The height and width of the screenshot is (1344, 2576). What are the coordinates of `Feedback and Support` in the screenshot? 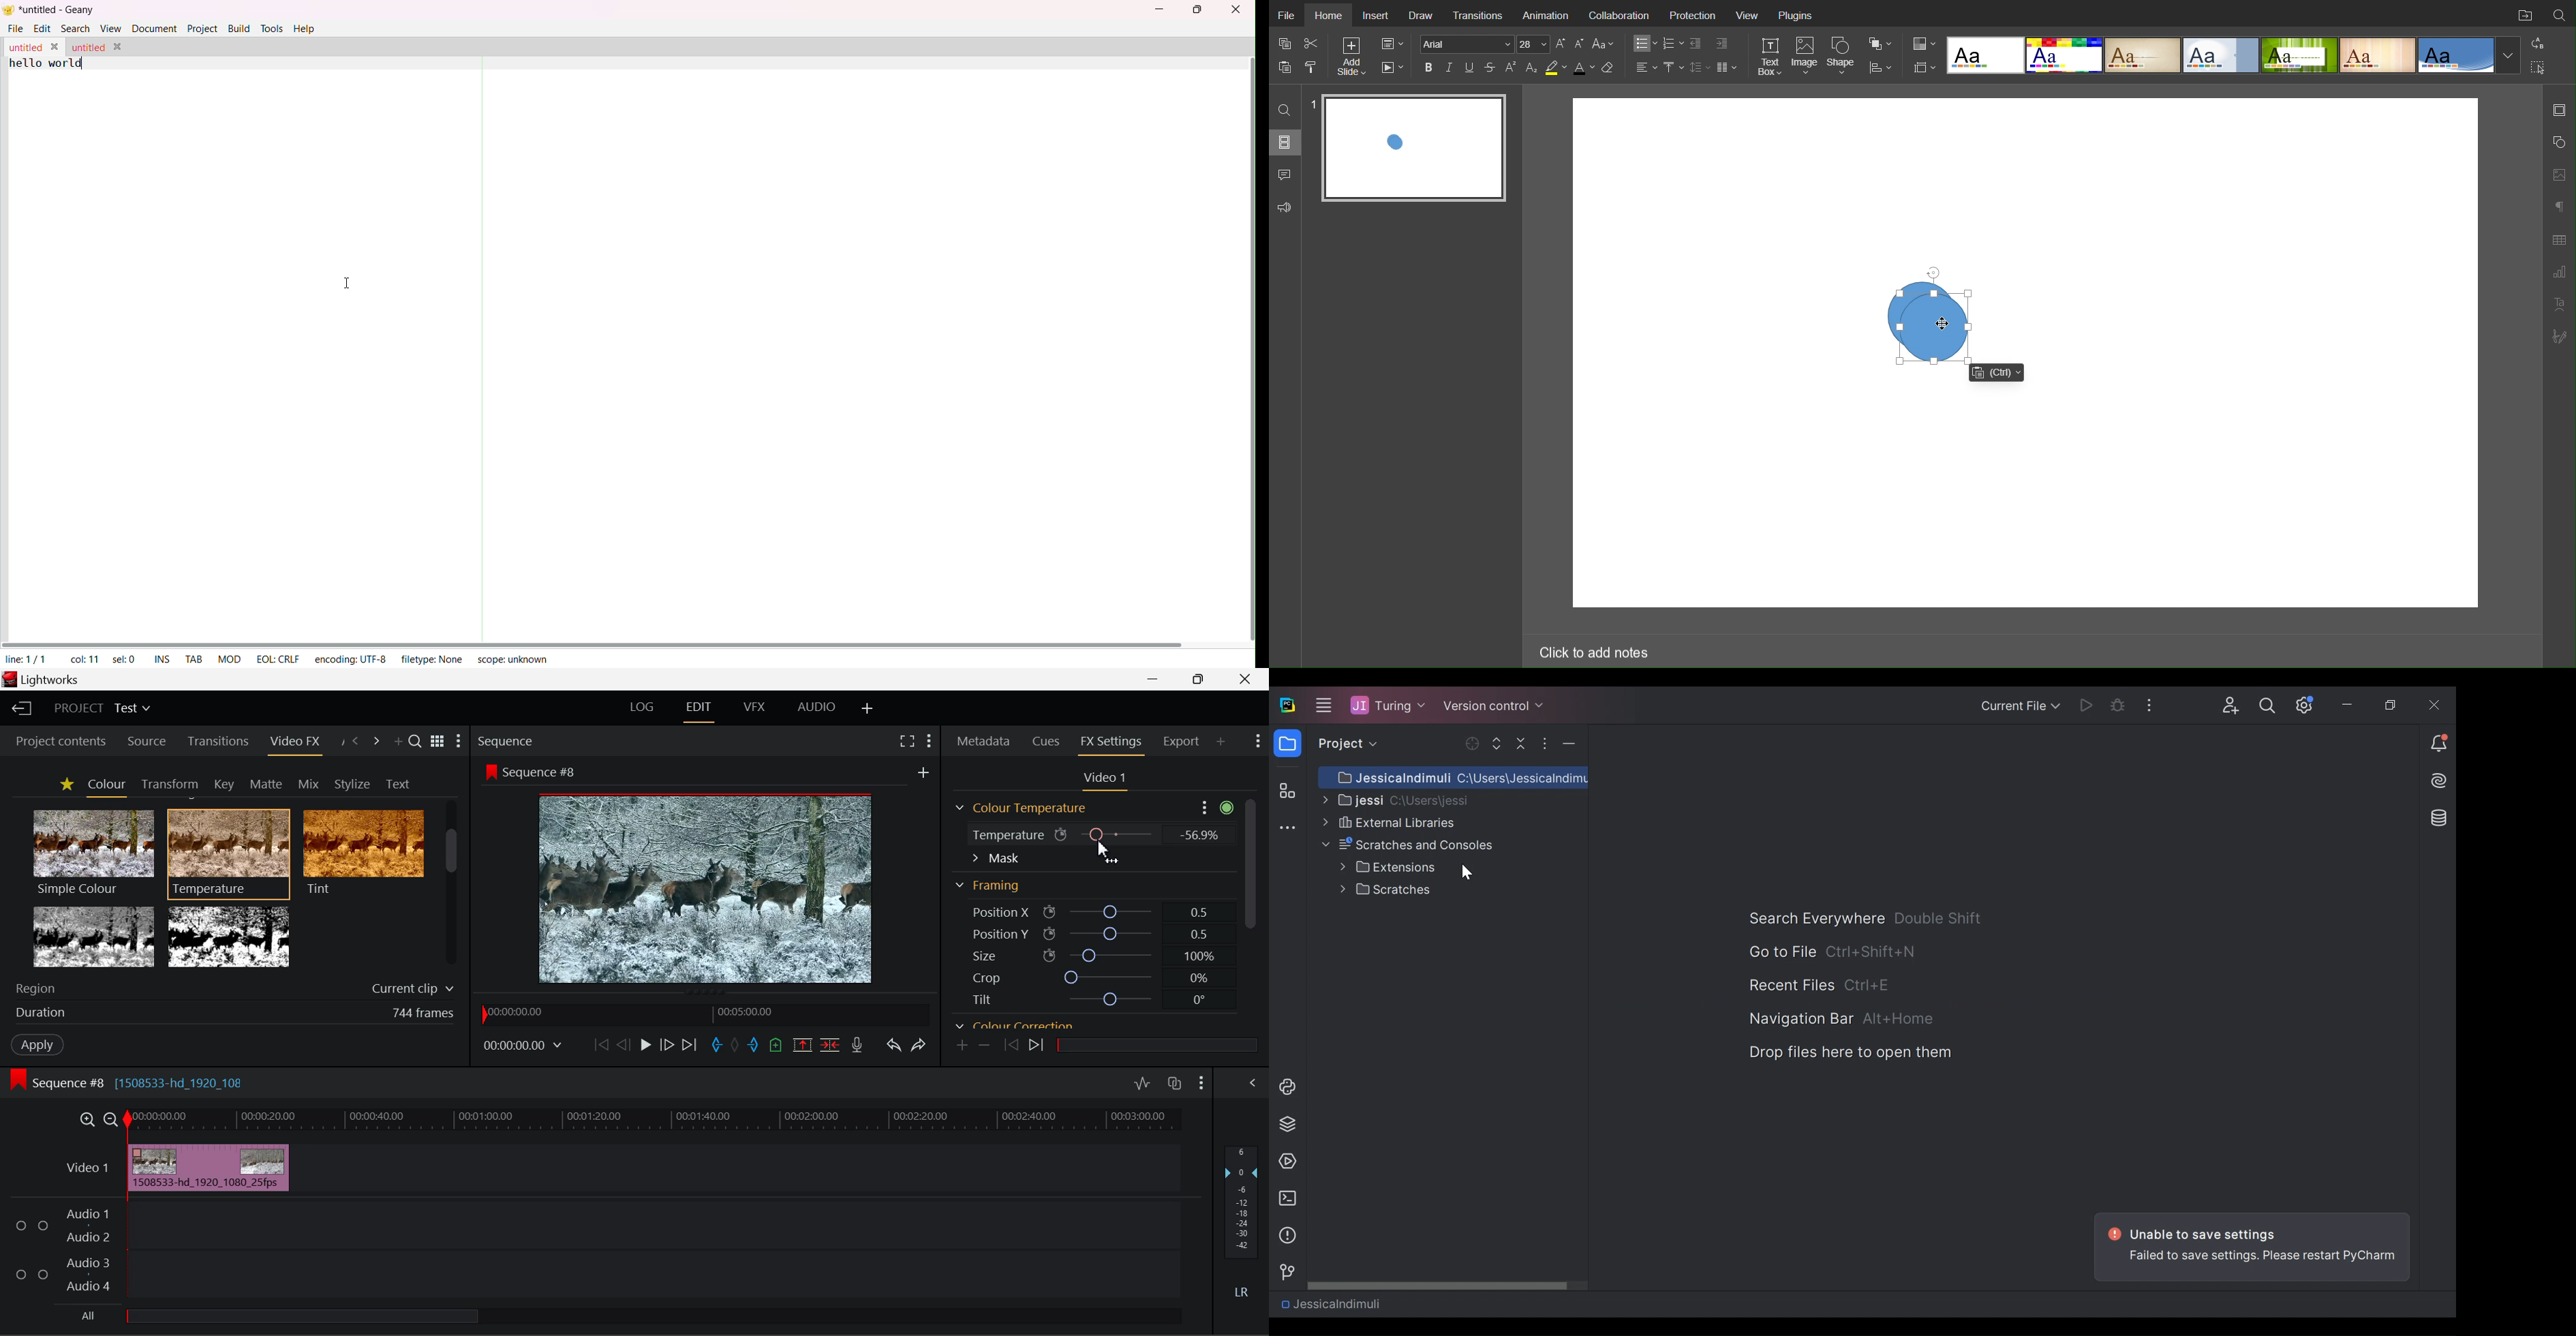 It's located at (1285, 208).